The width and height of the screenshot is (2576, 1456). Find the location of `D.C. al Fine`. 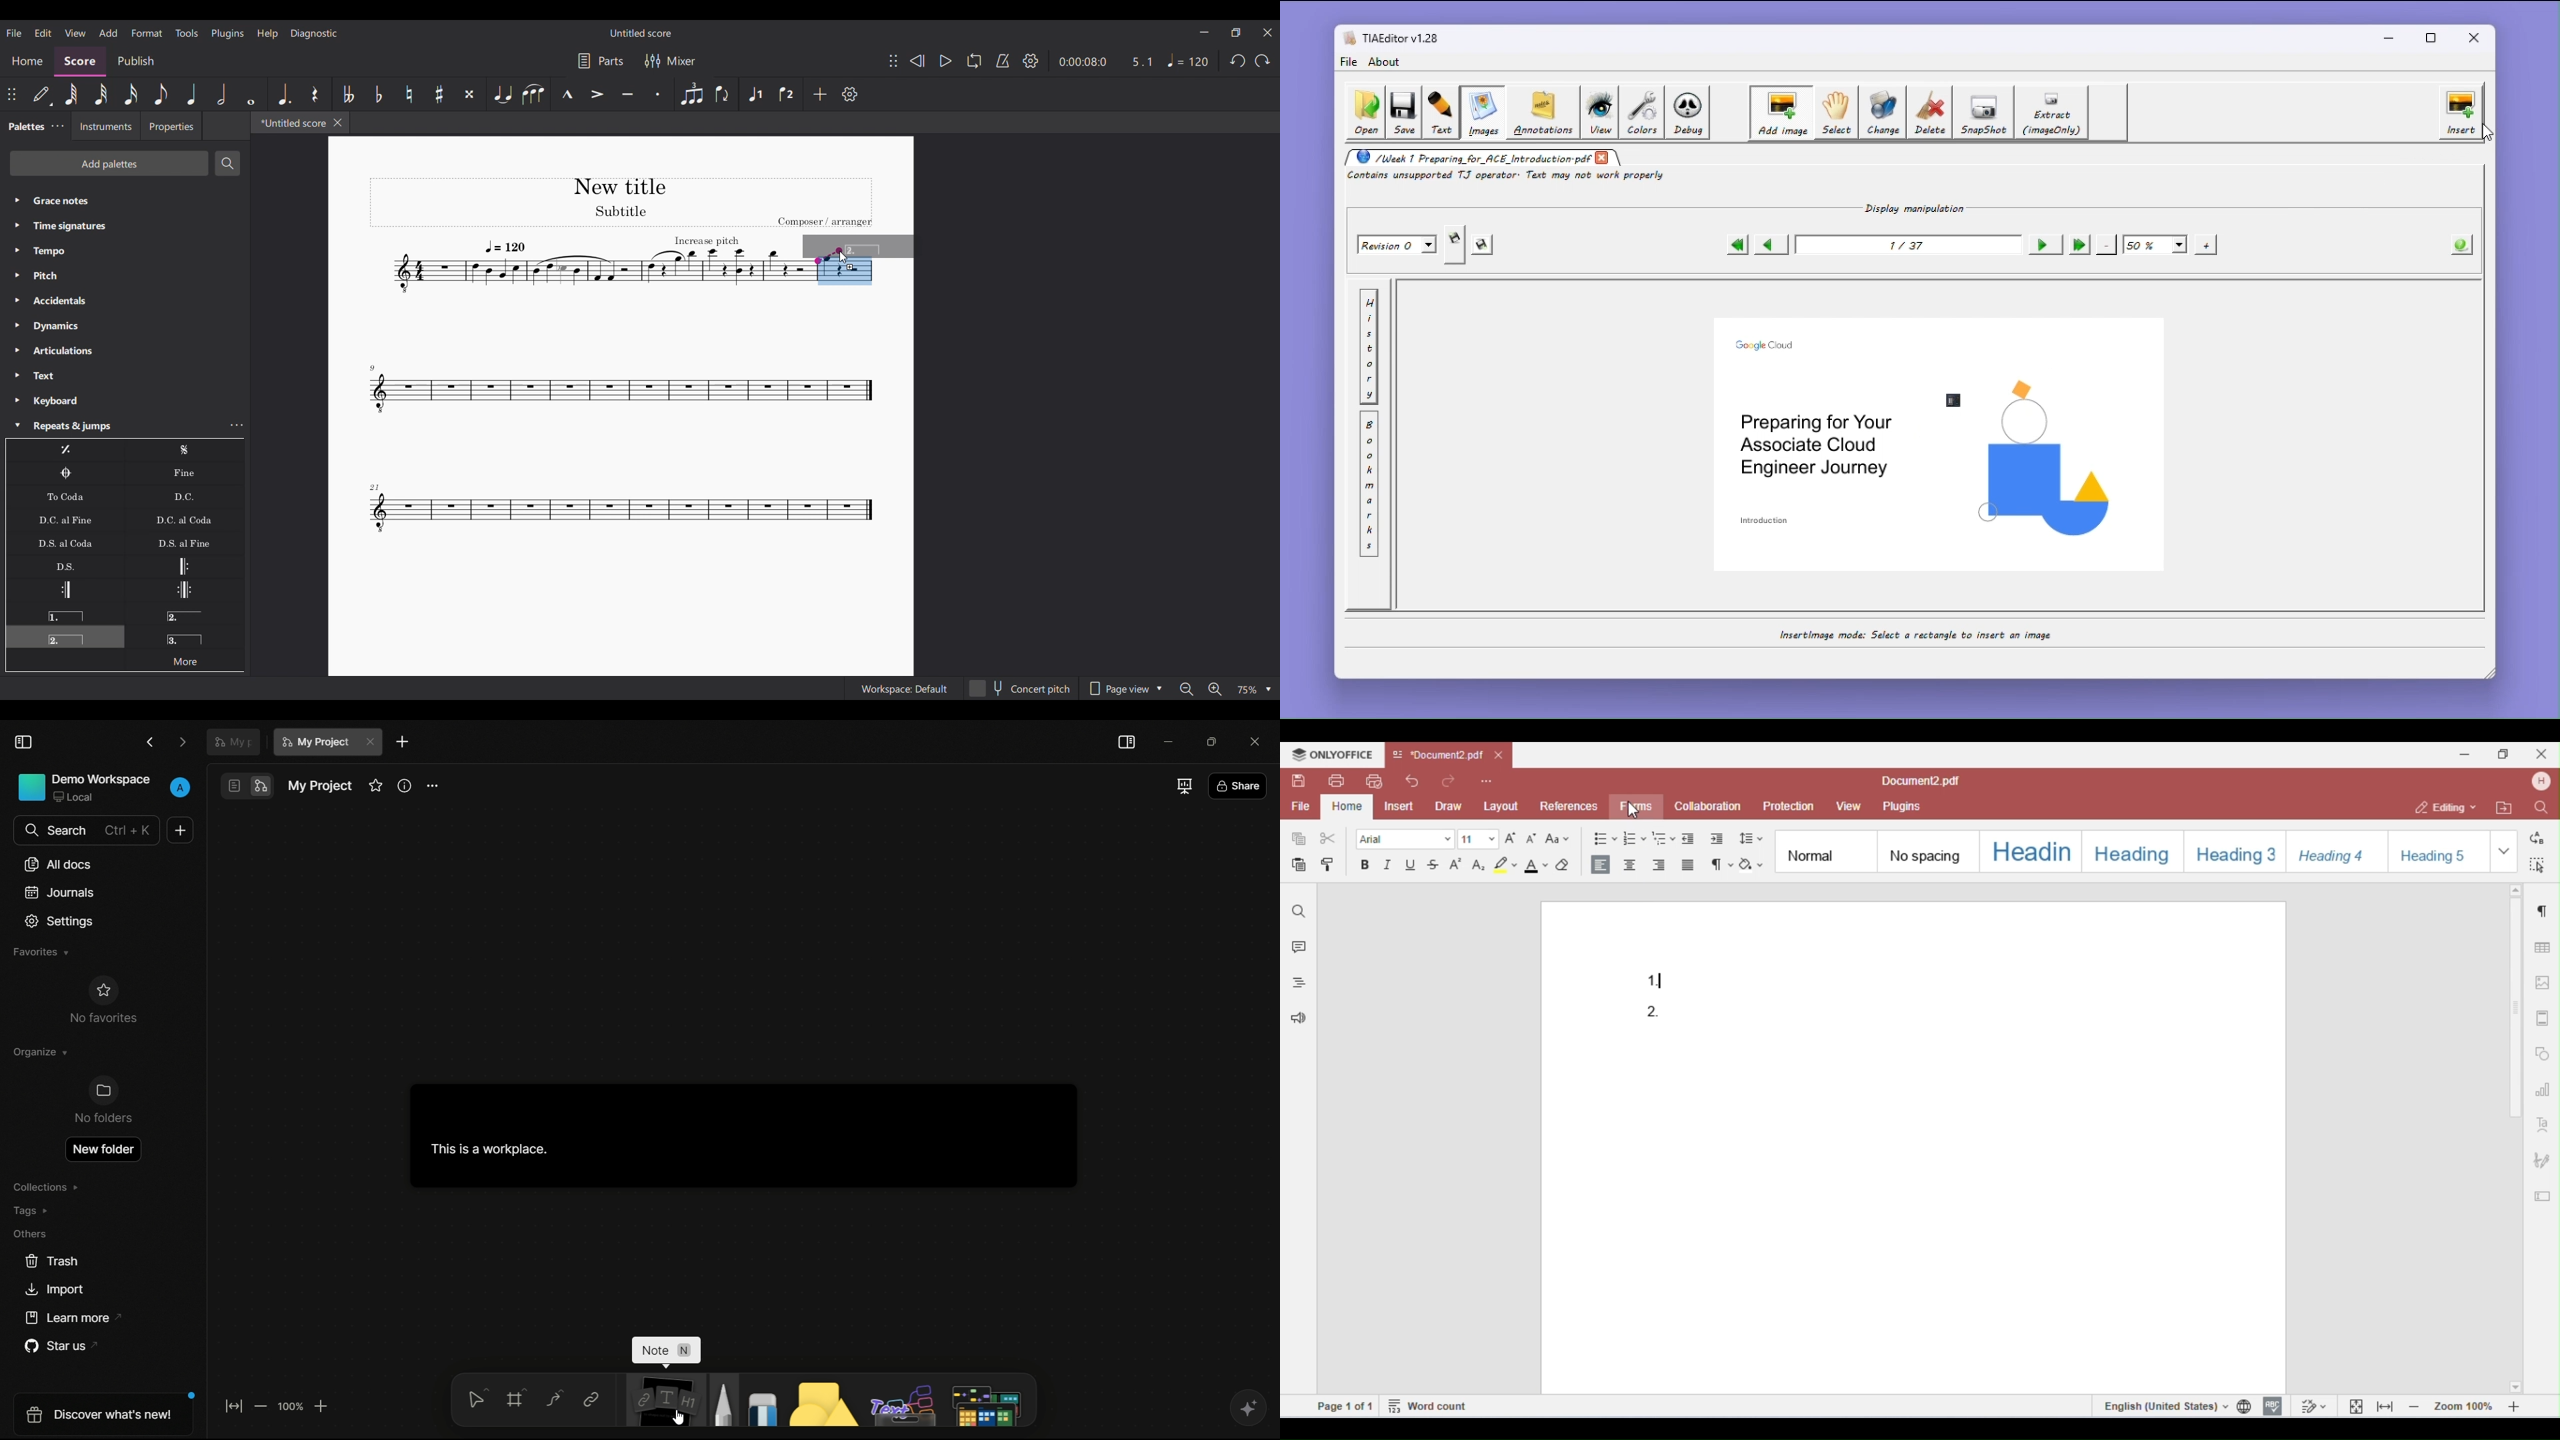

D.C. al Fine is located at coordinates (65, 519).